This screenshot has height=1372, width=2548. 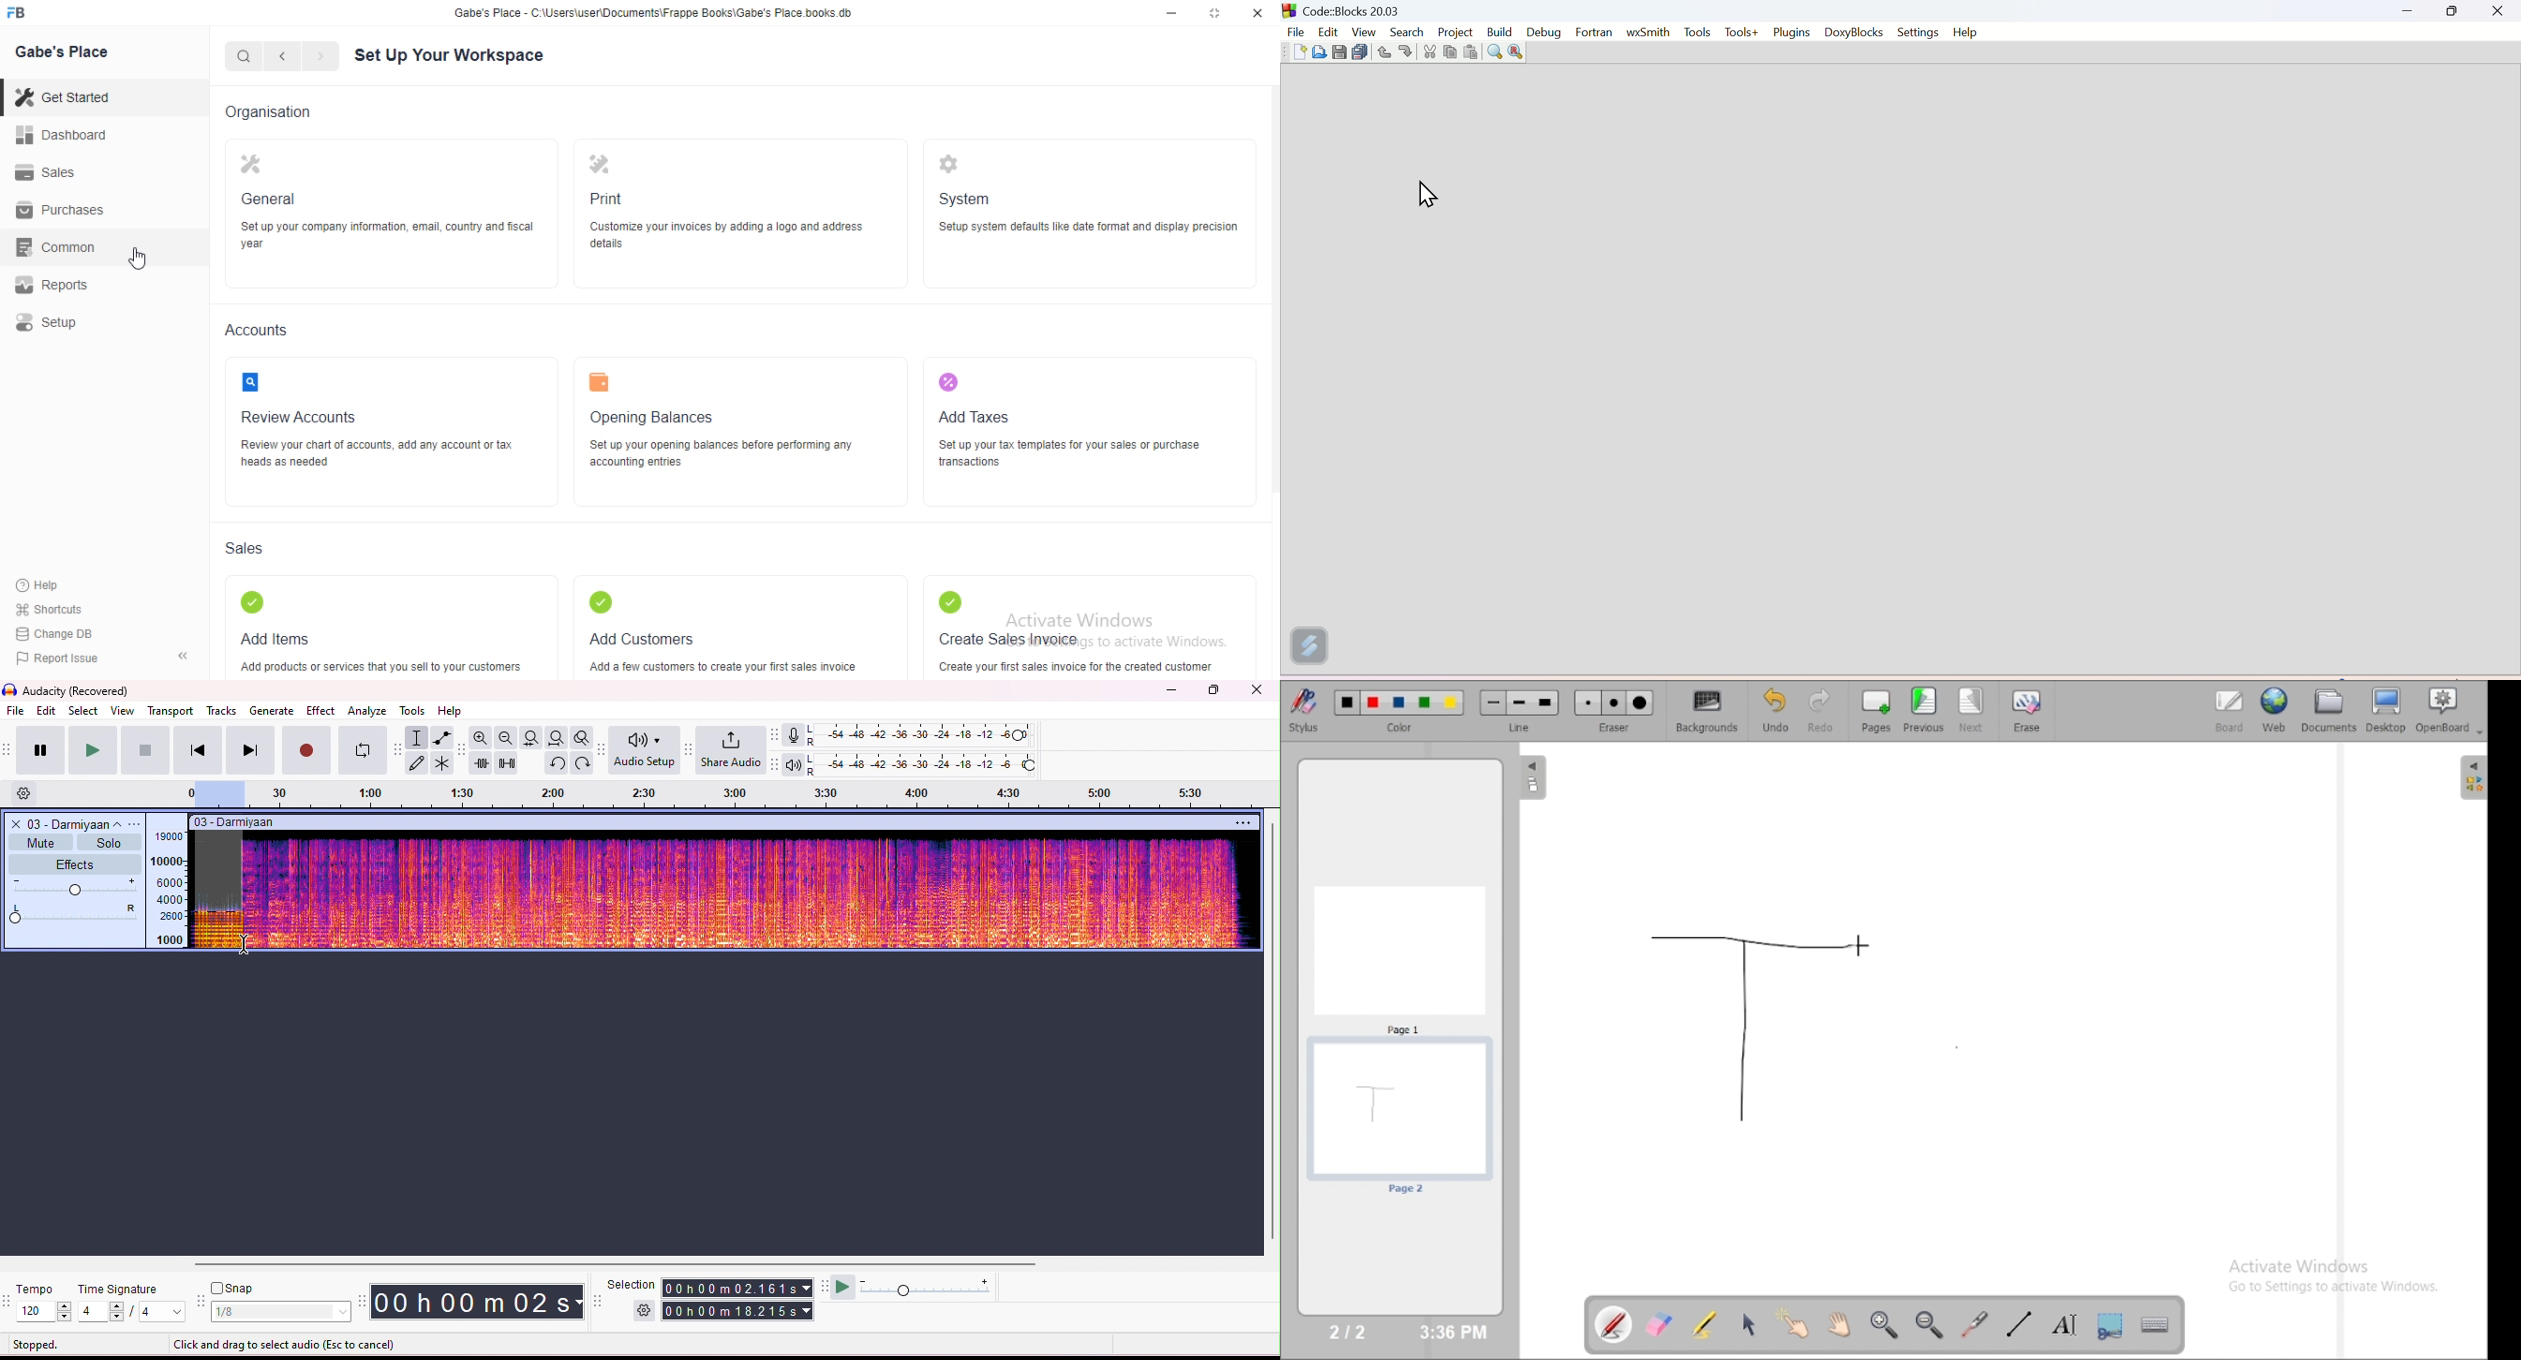 I want to click on fit project to width, so click(x=556, y=738).